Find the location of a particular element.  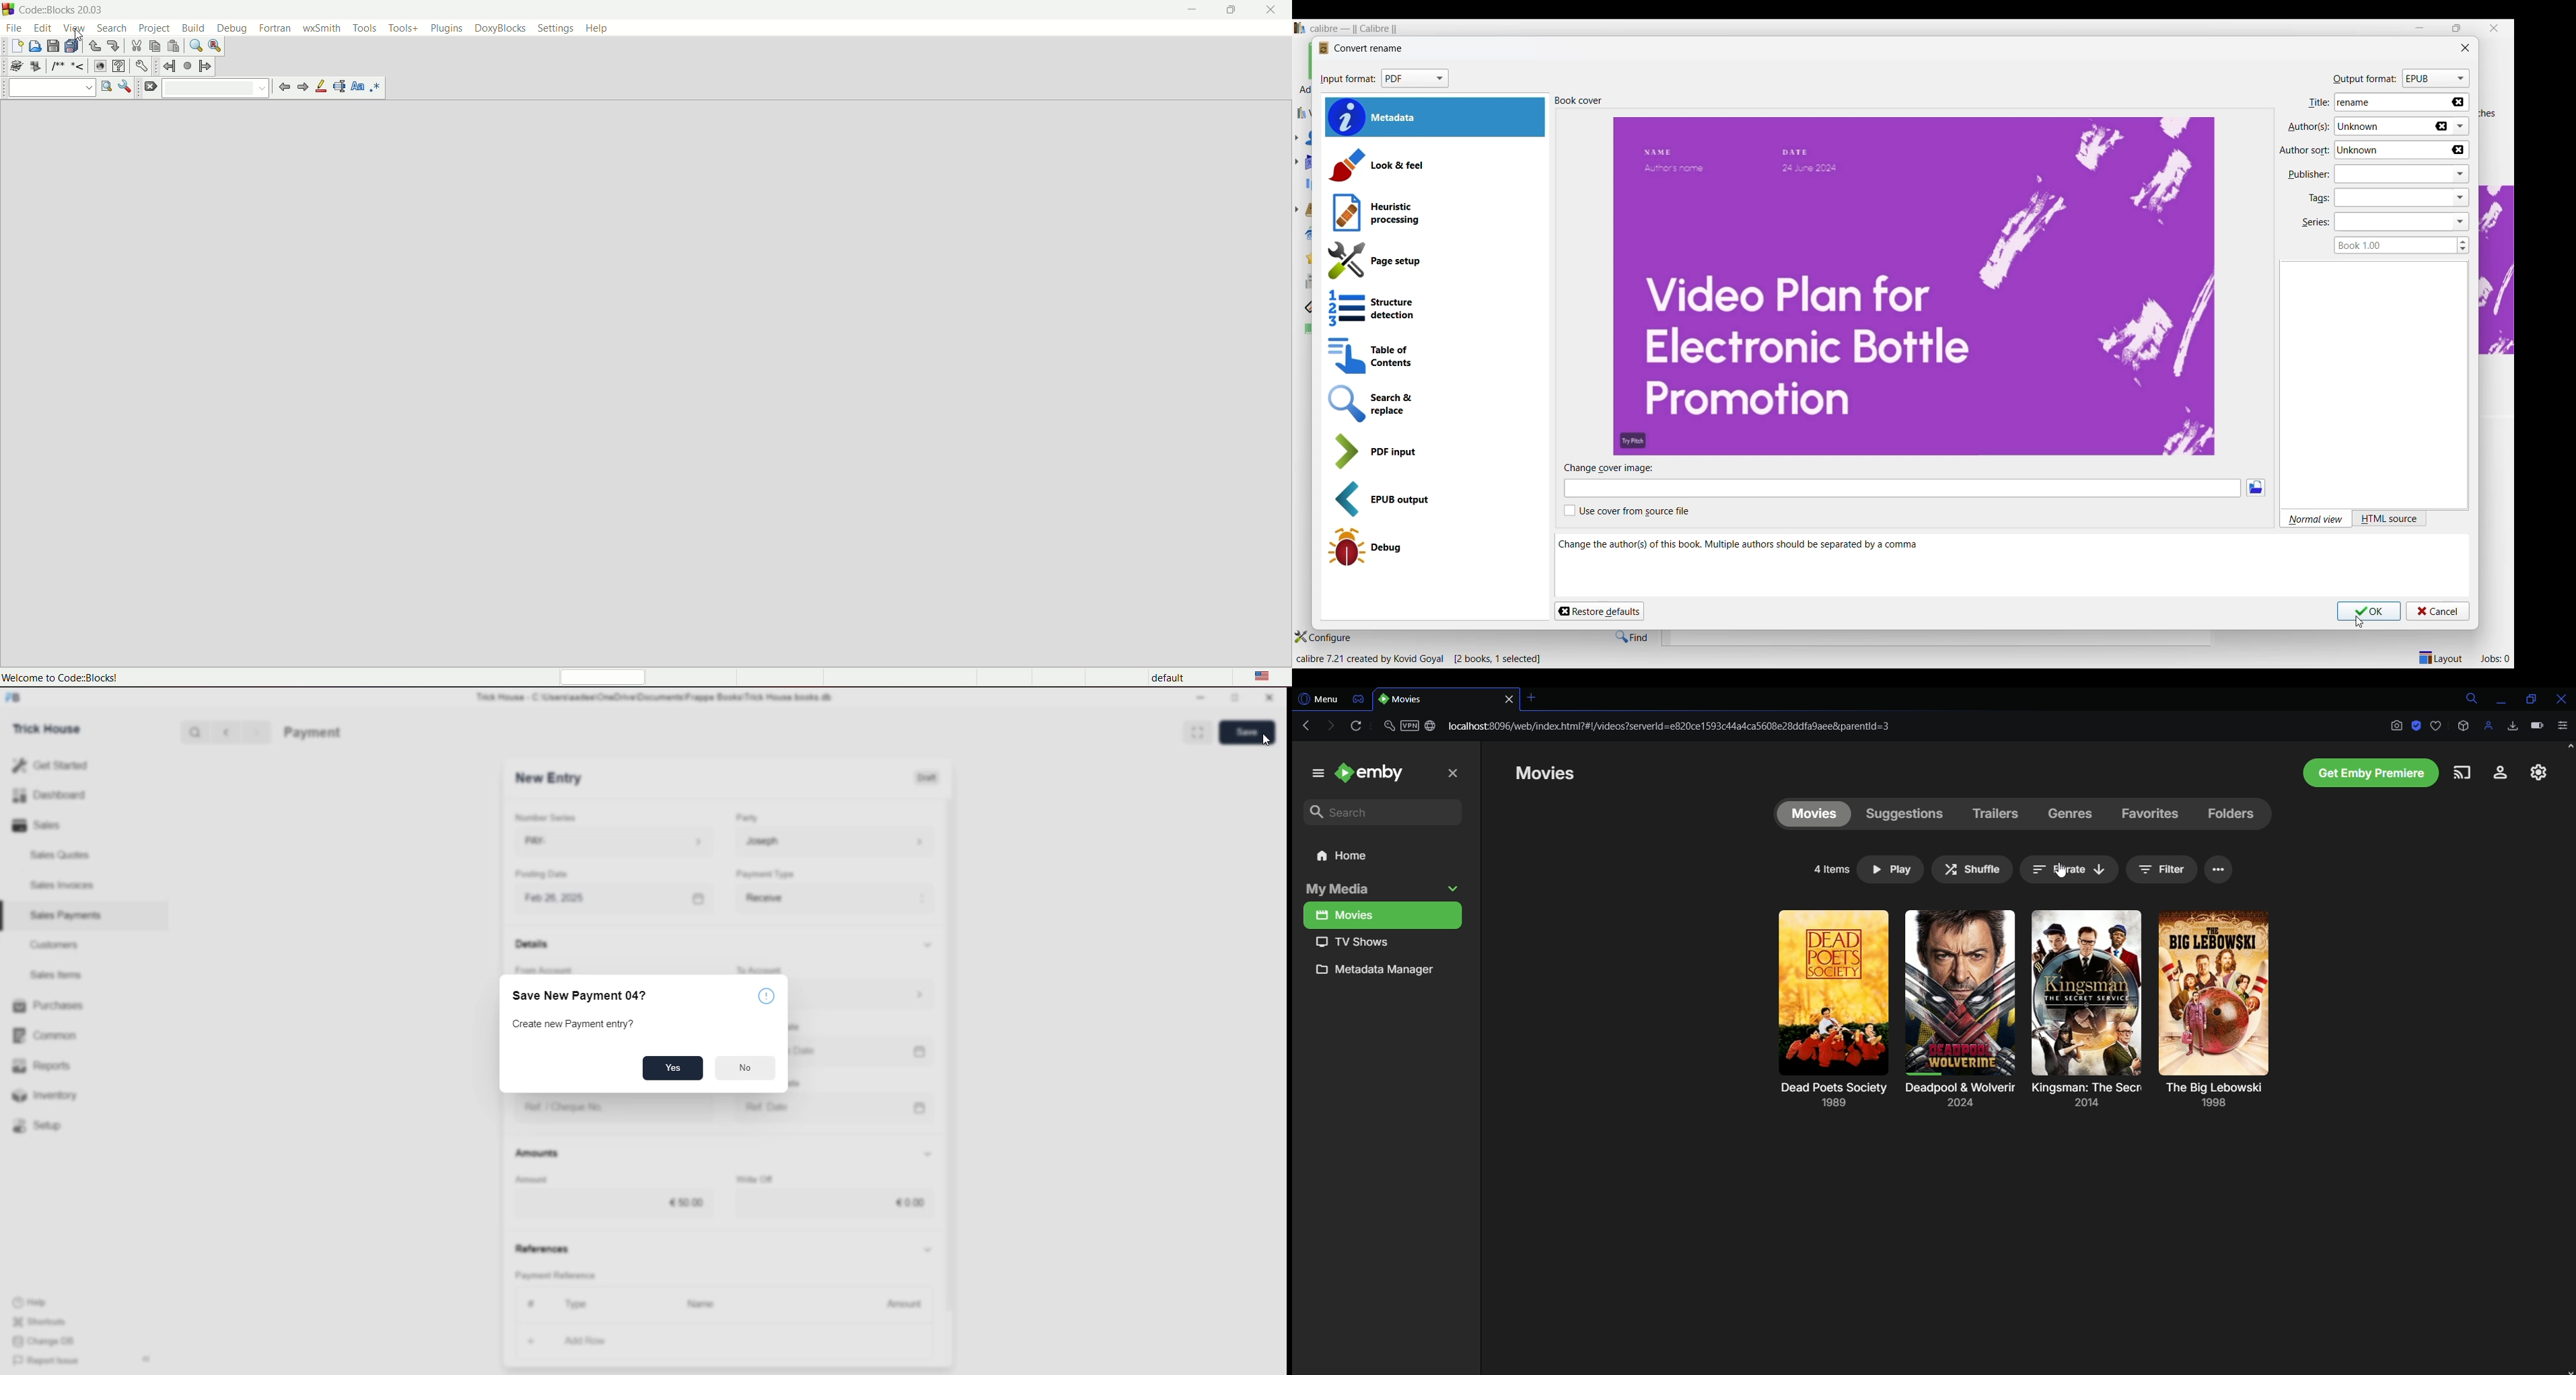

Book preview is located at coordinates (1911, 286).